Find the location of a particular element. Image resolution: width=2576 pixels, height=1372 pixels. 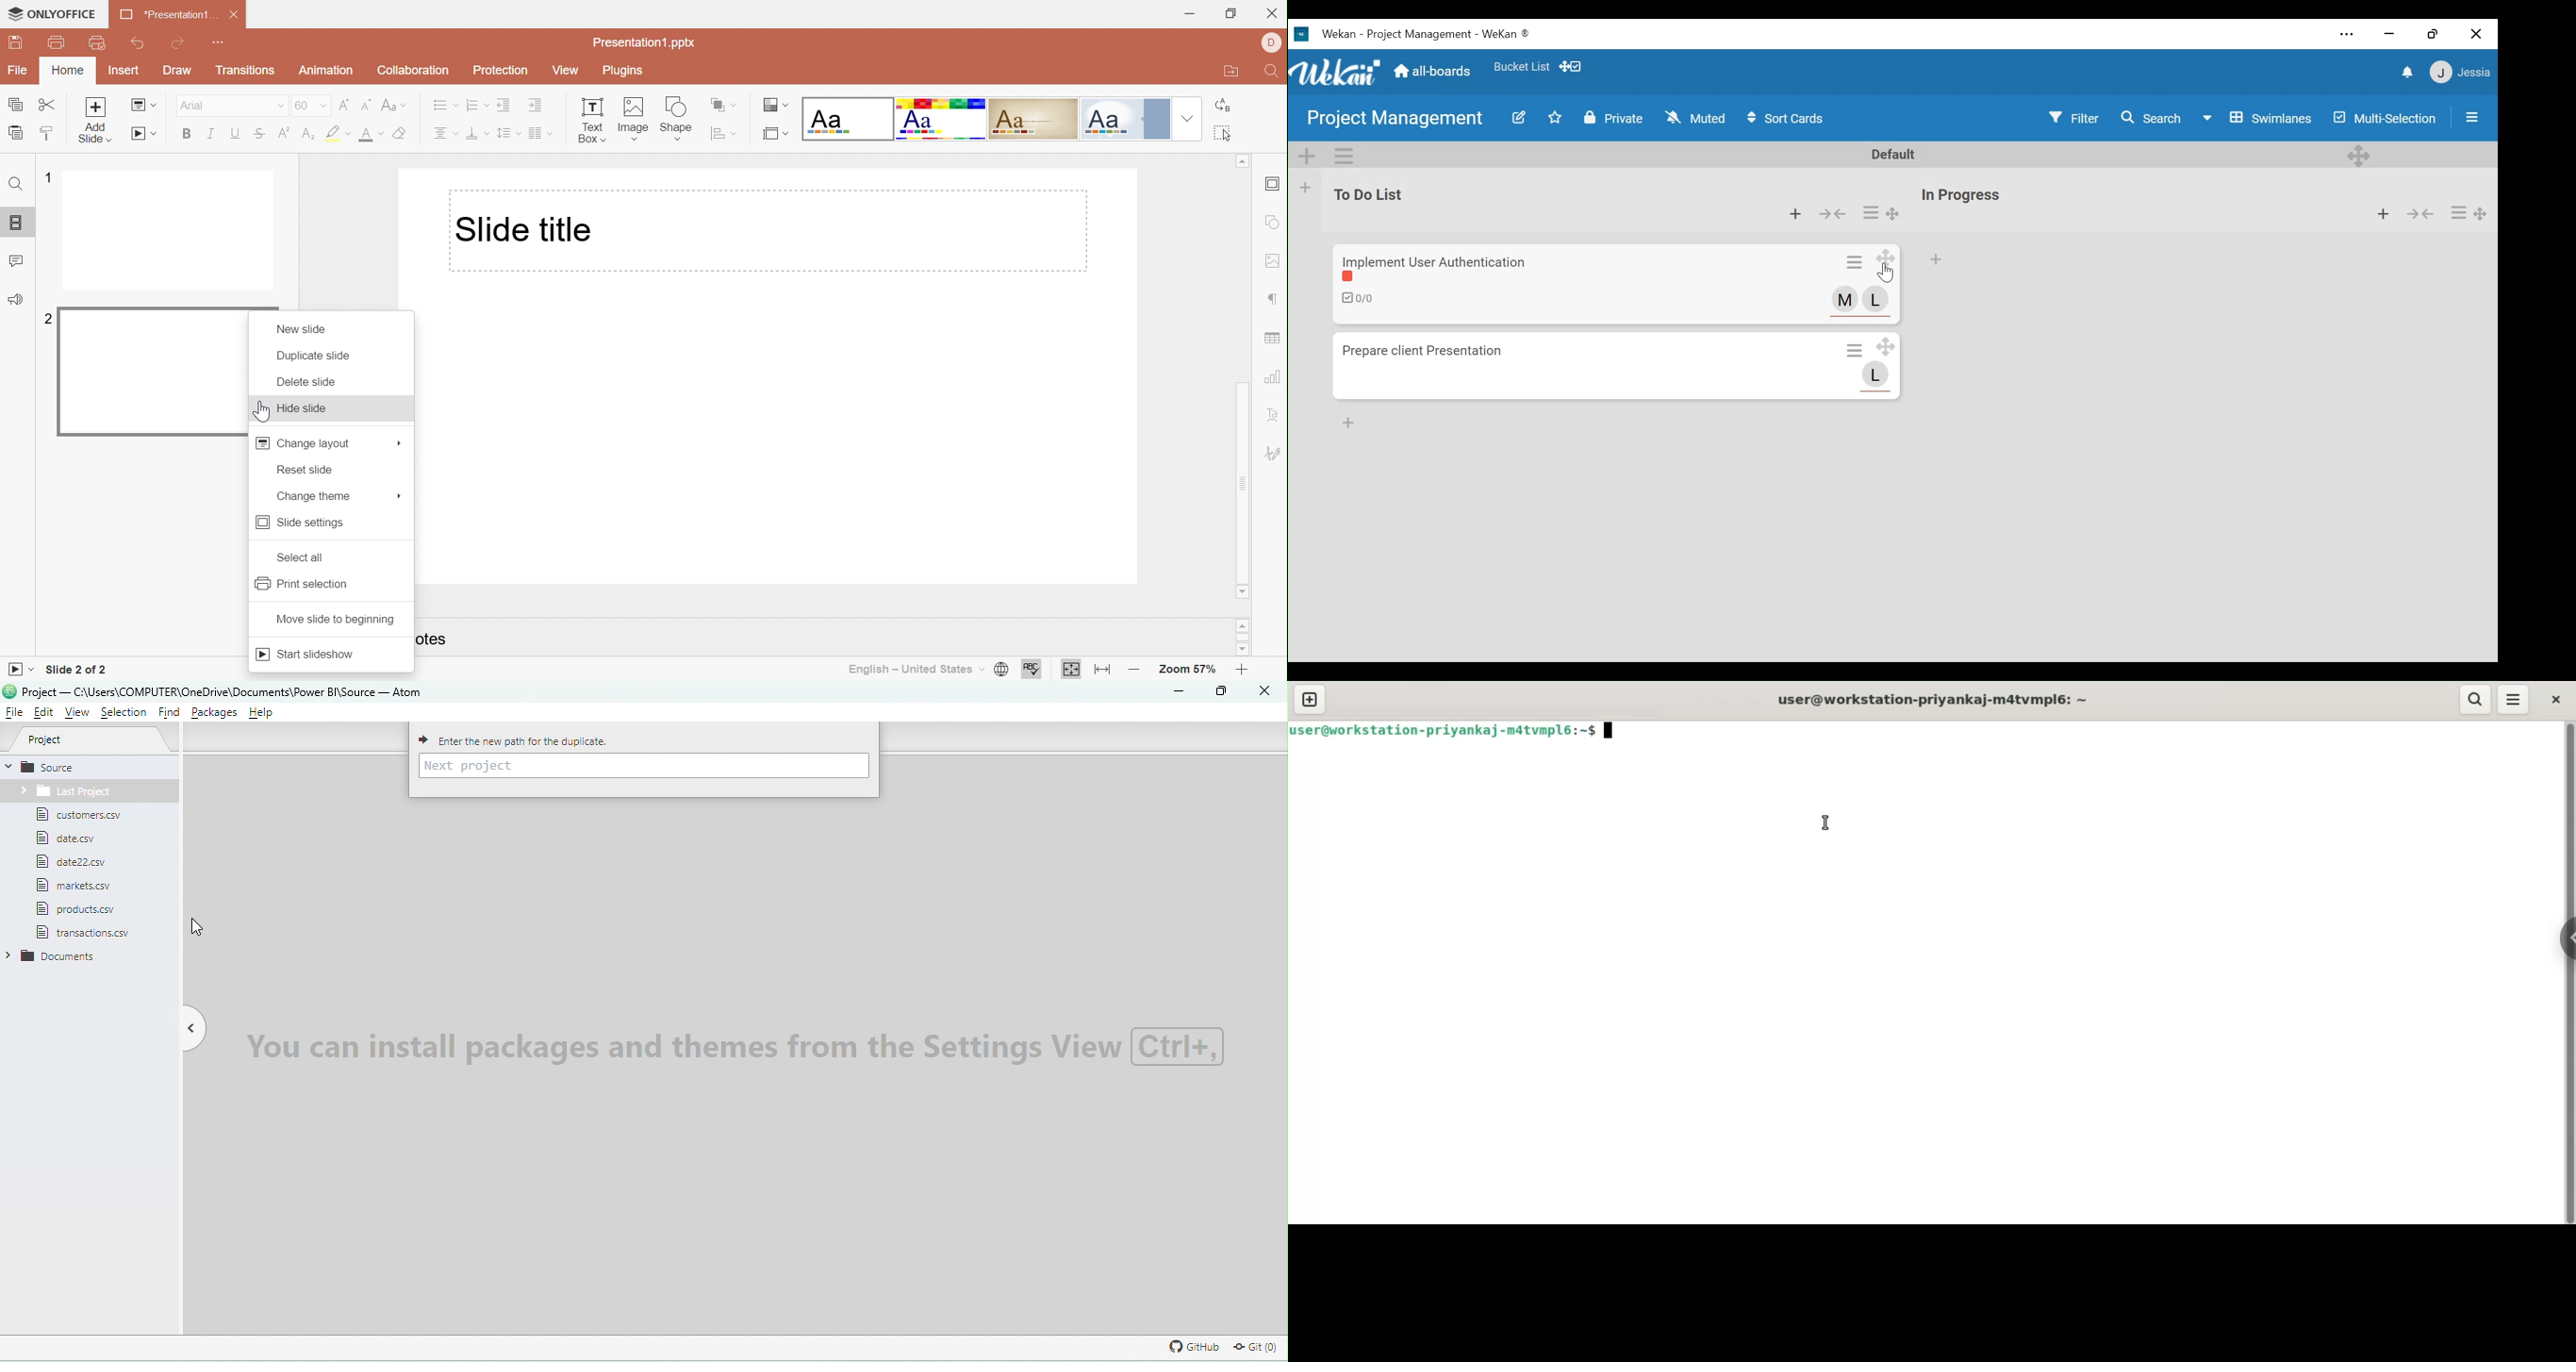

Scroll Down is located at coordinates (1241, 592).